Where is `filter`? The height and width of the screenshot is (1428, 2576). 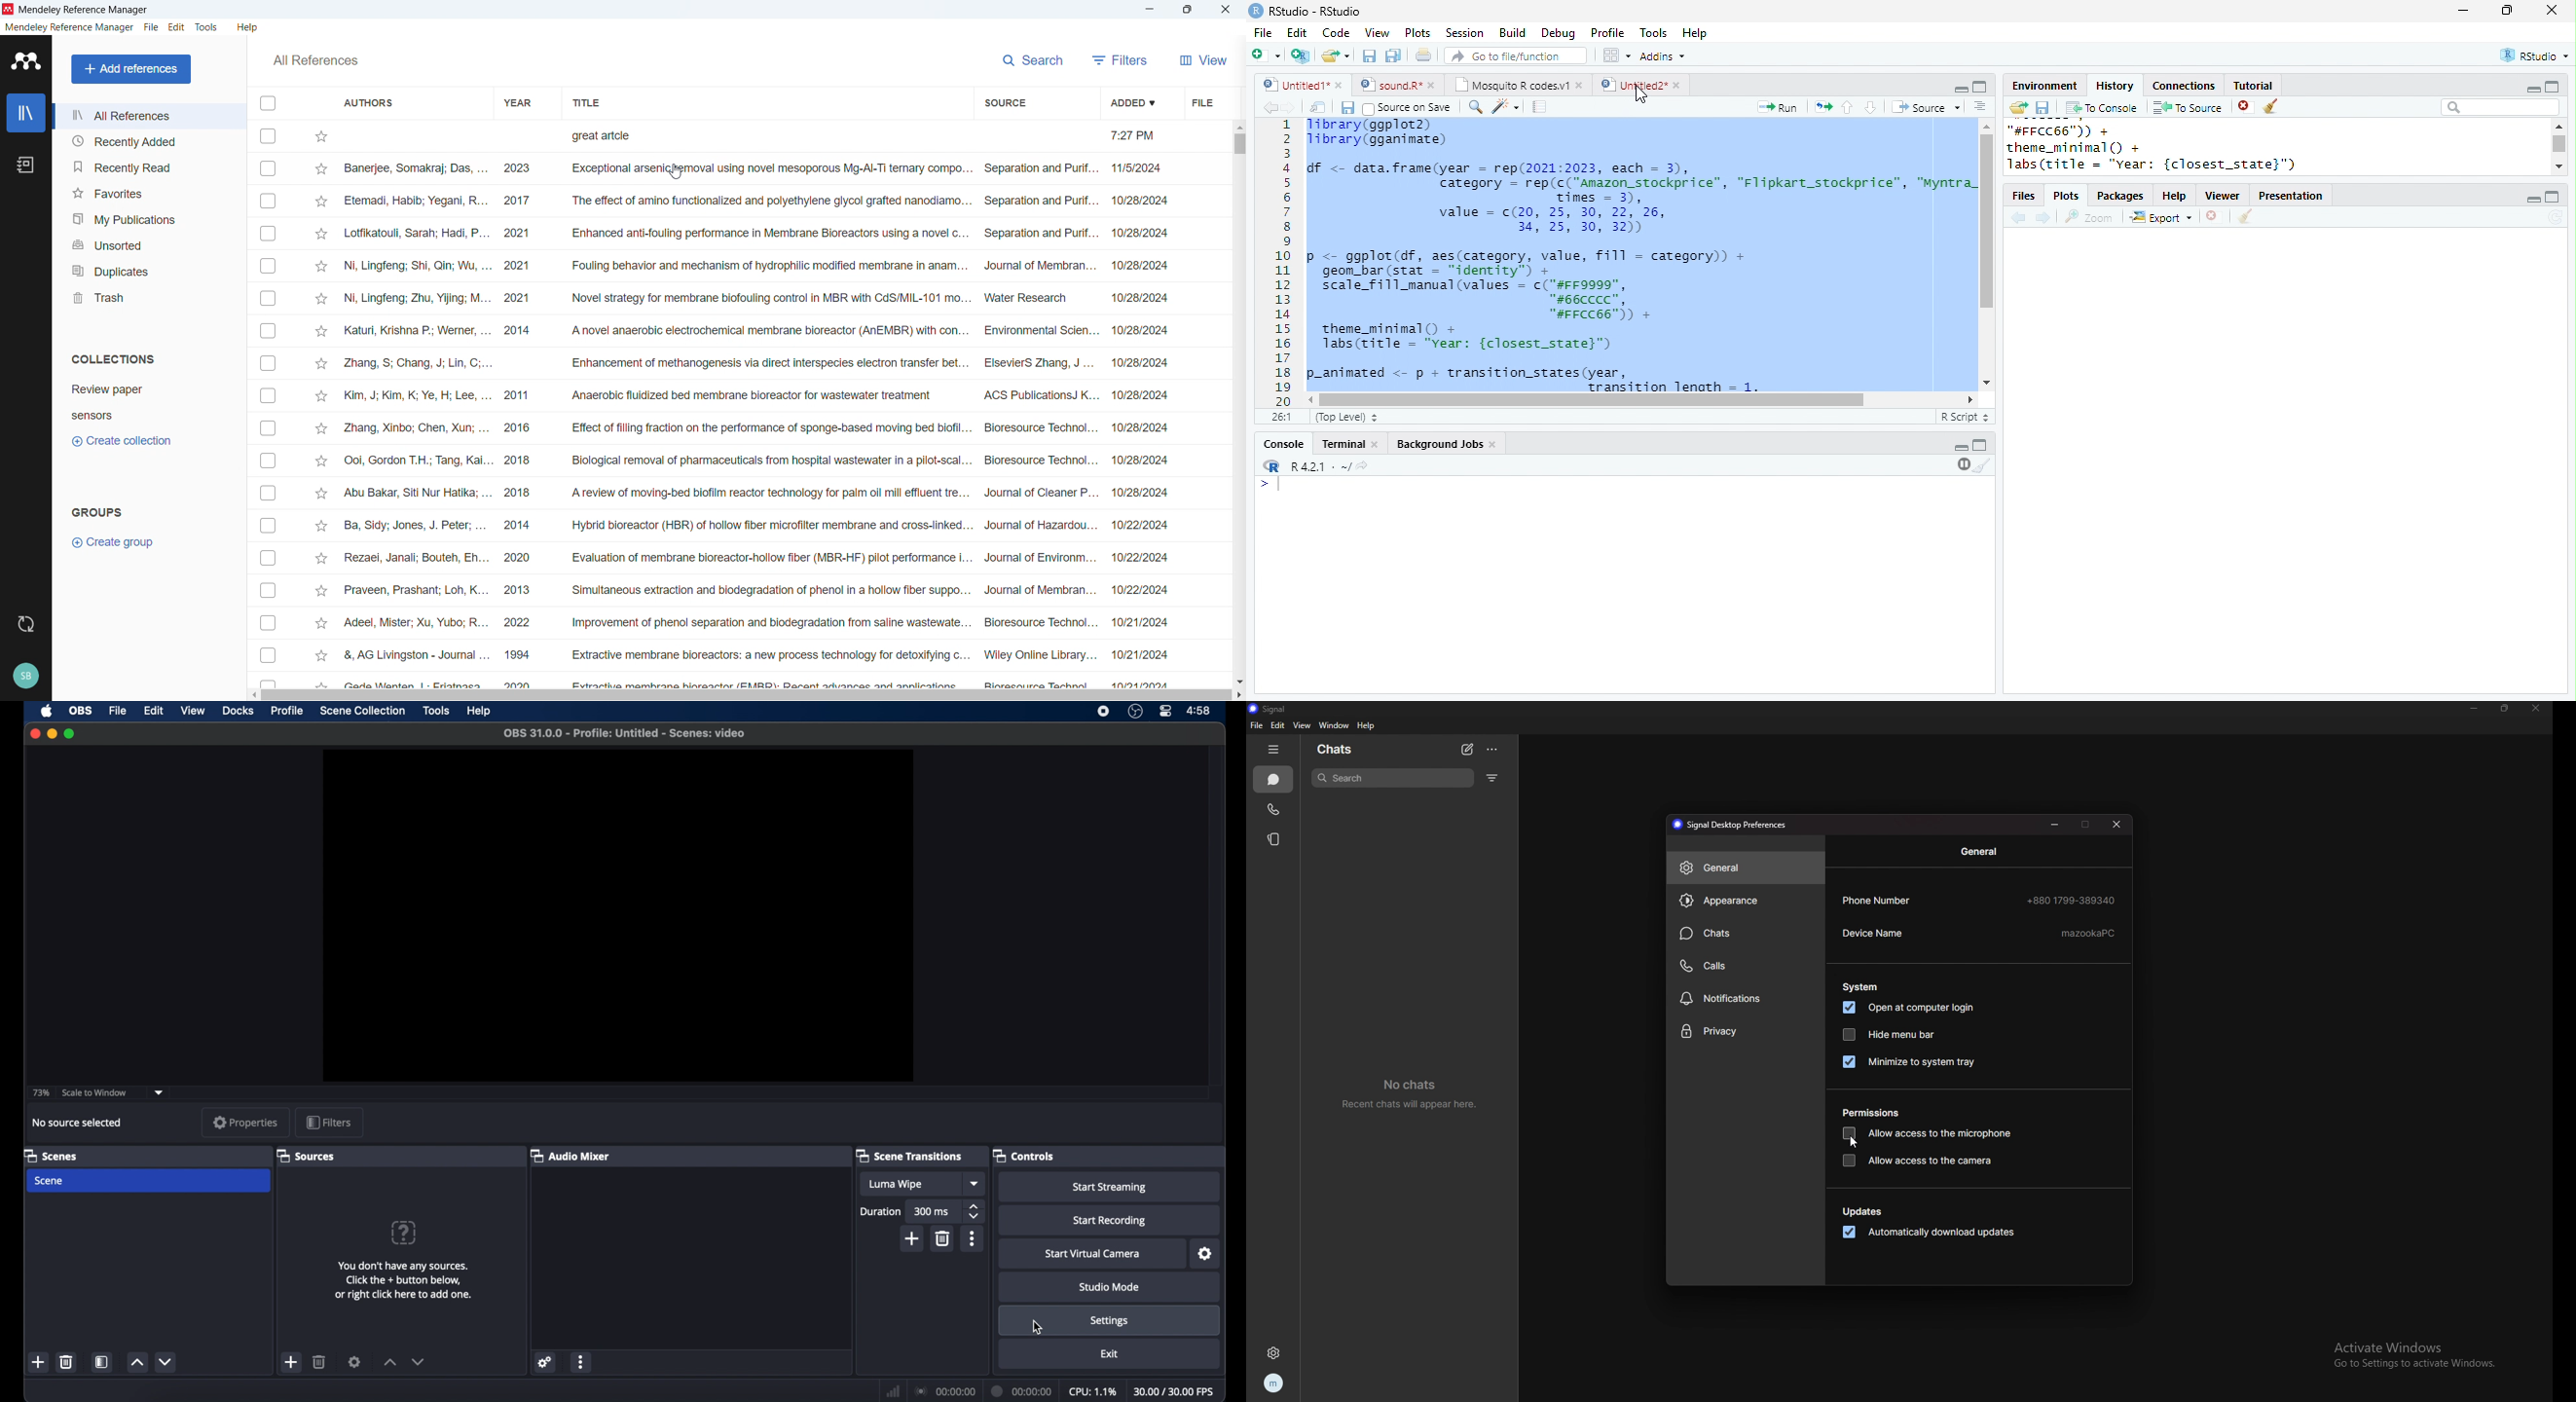
filter is located at coordinates (1494, 779).